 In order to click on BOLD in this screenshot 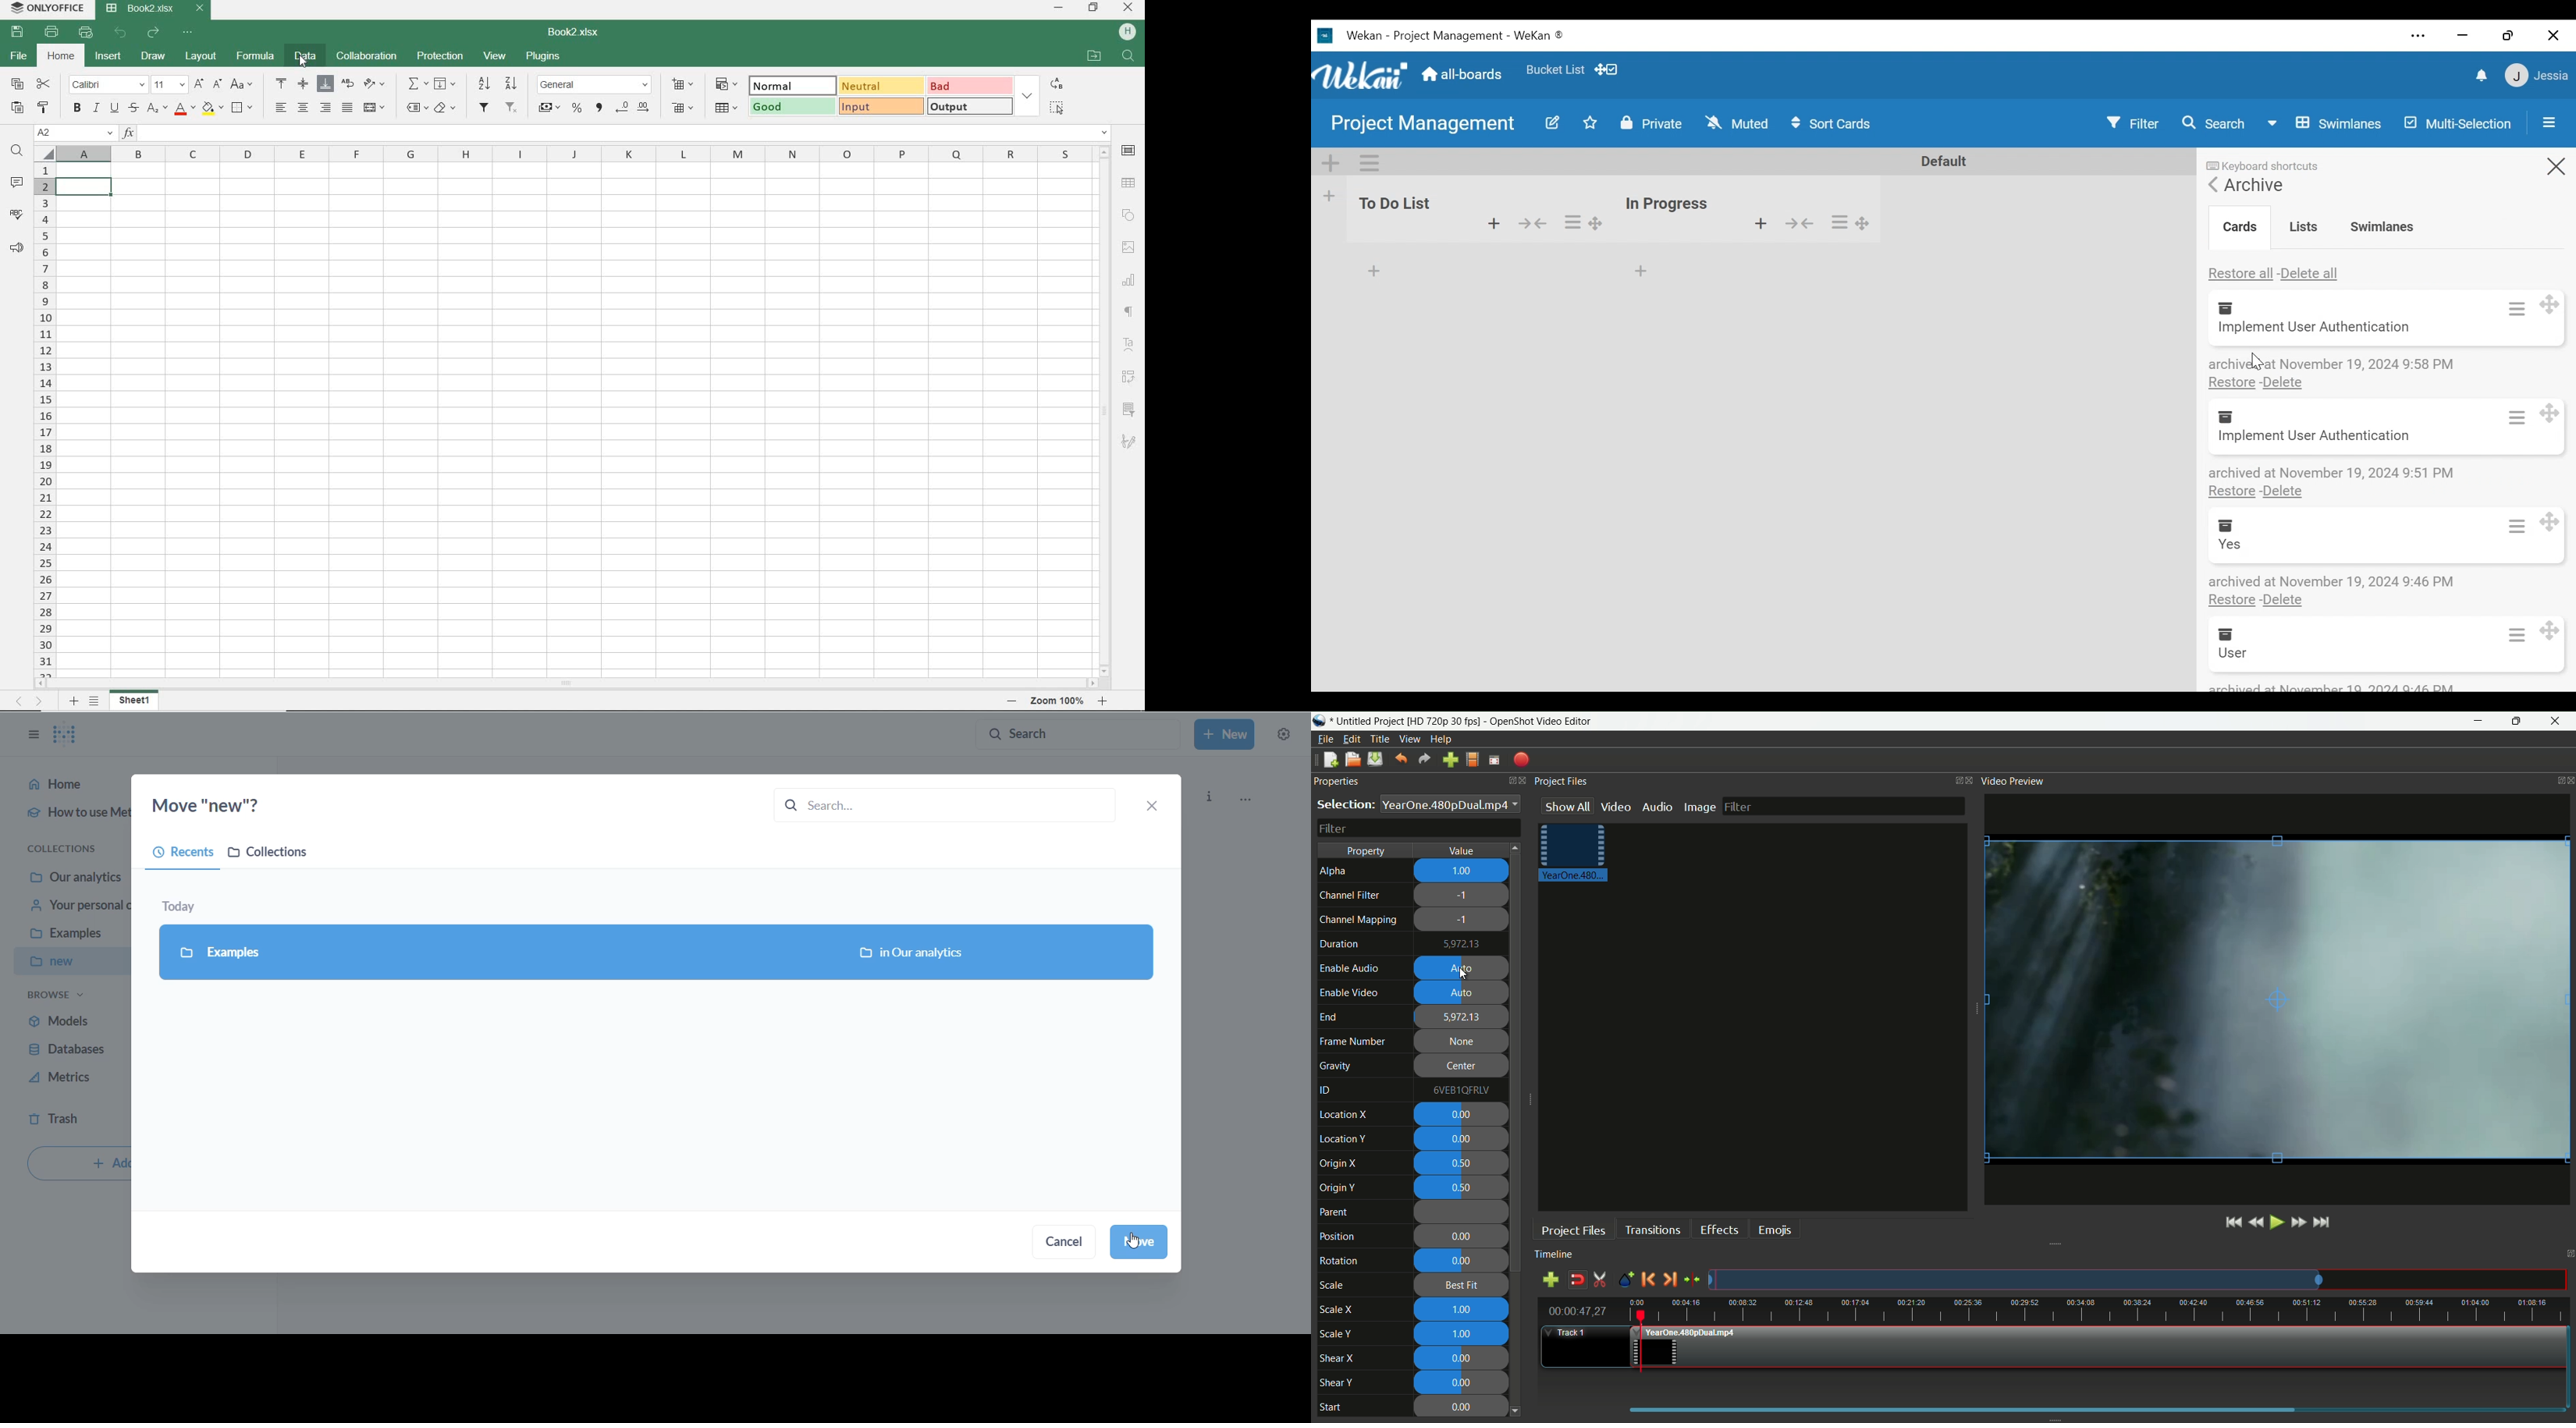, I will do `click(78, 109)`.